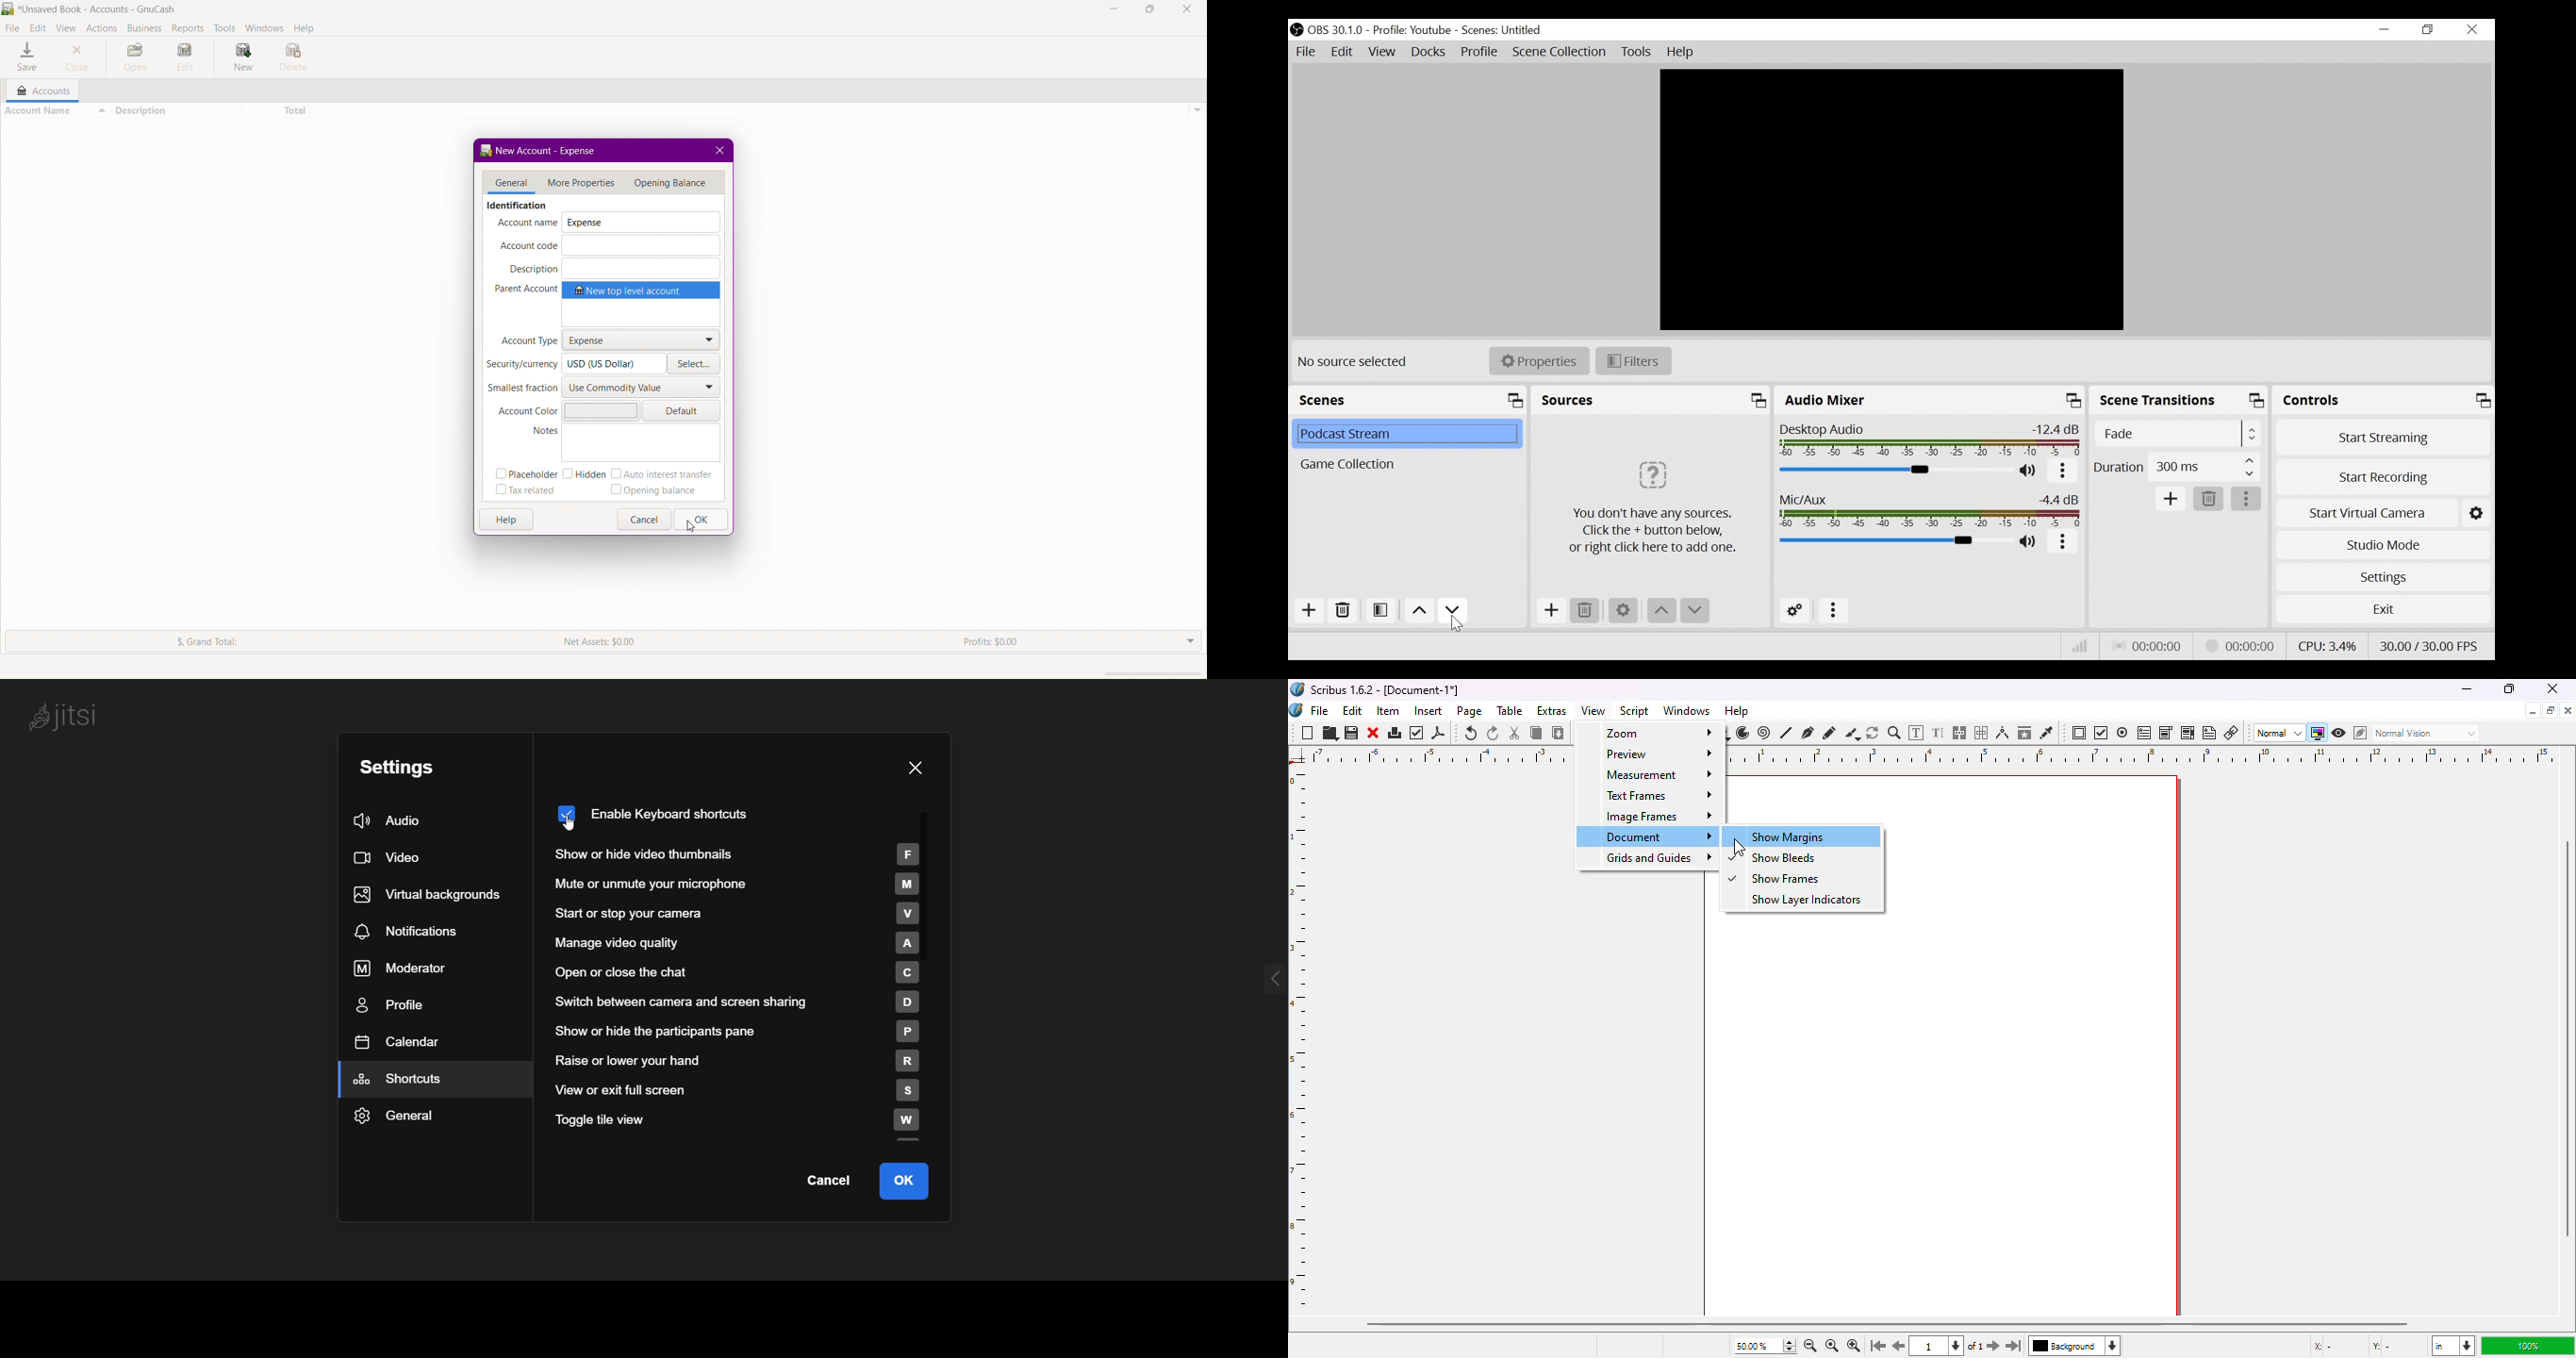 This screenshot has width=2576, height=1372. Describe the element at coordinates (2062, 472) in the screenshot. I see `more options` at that location.